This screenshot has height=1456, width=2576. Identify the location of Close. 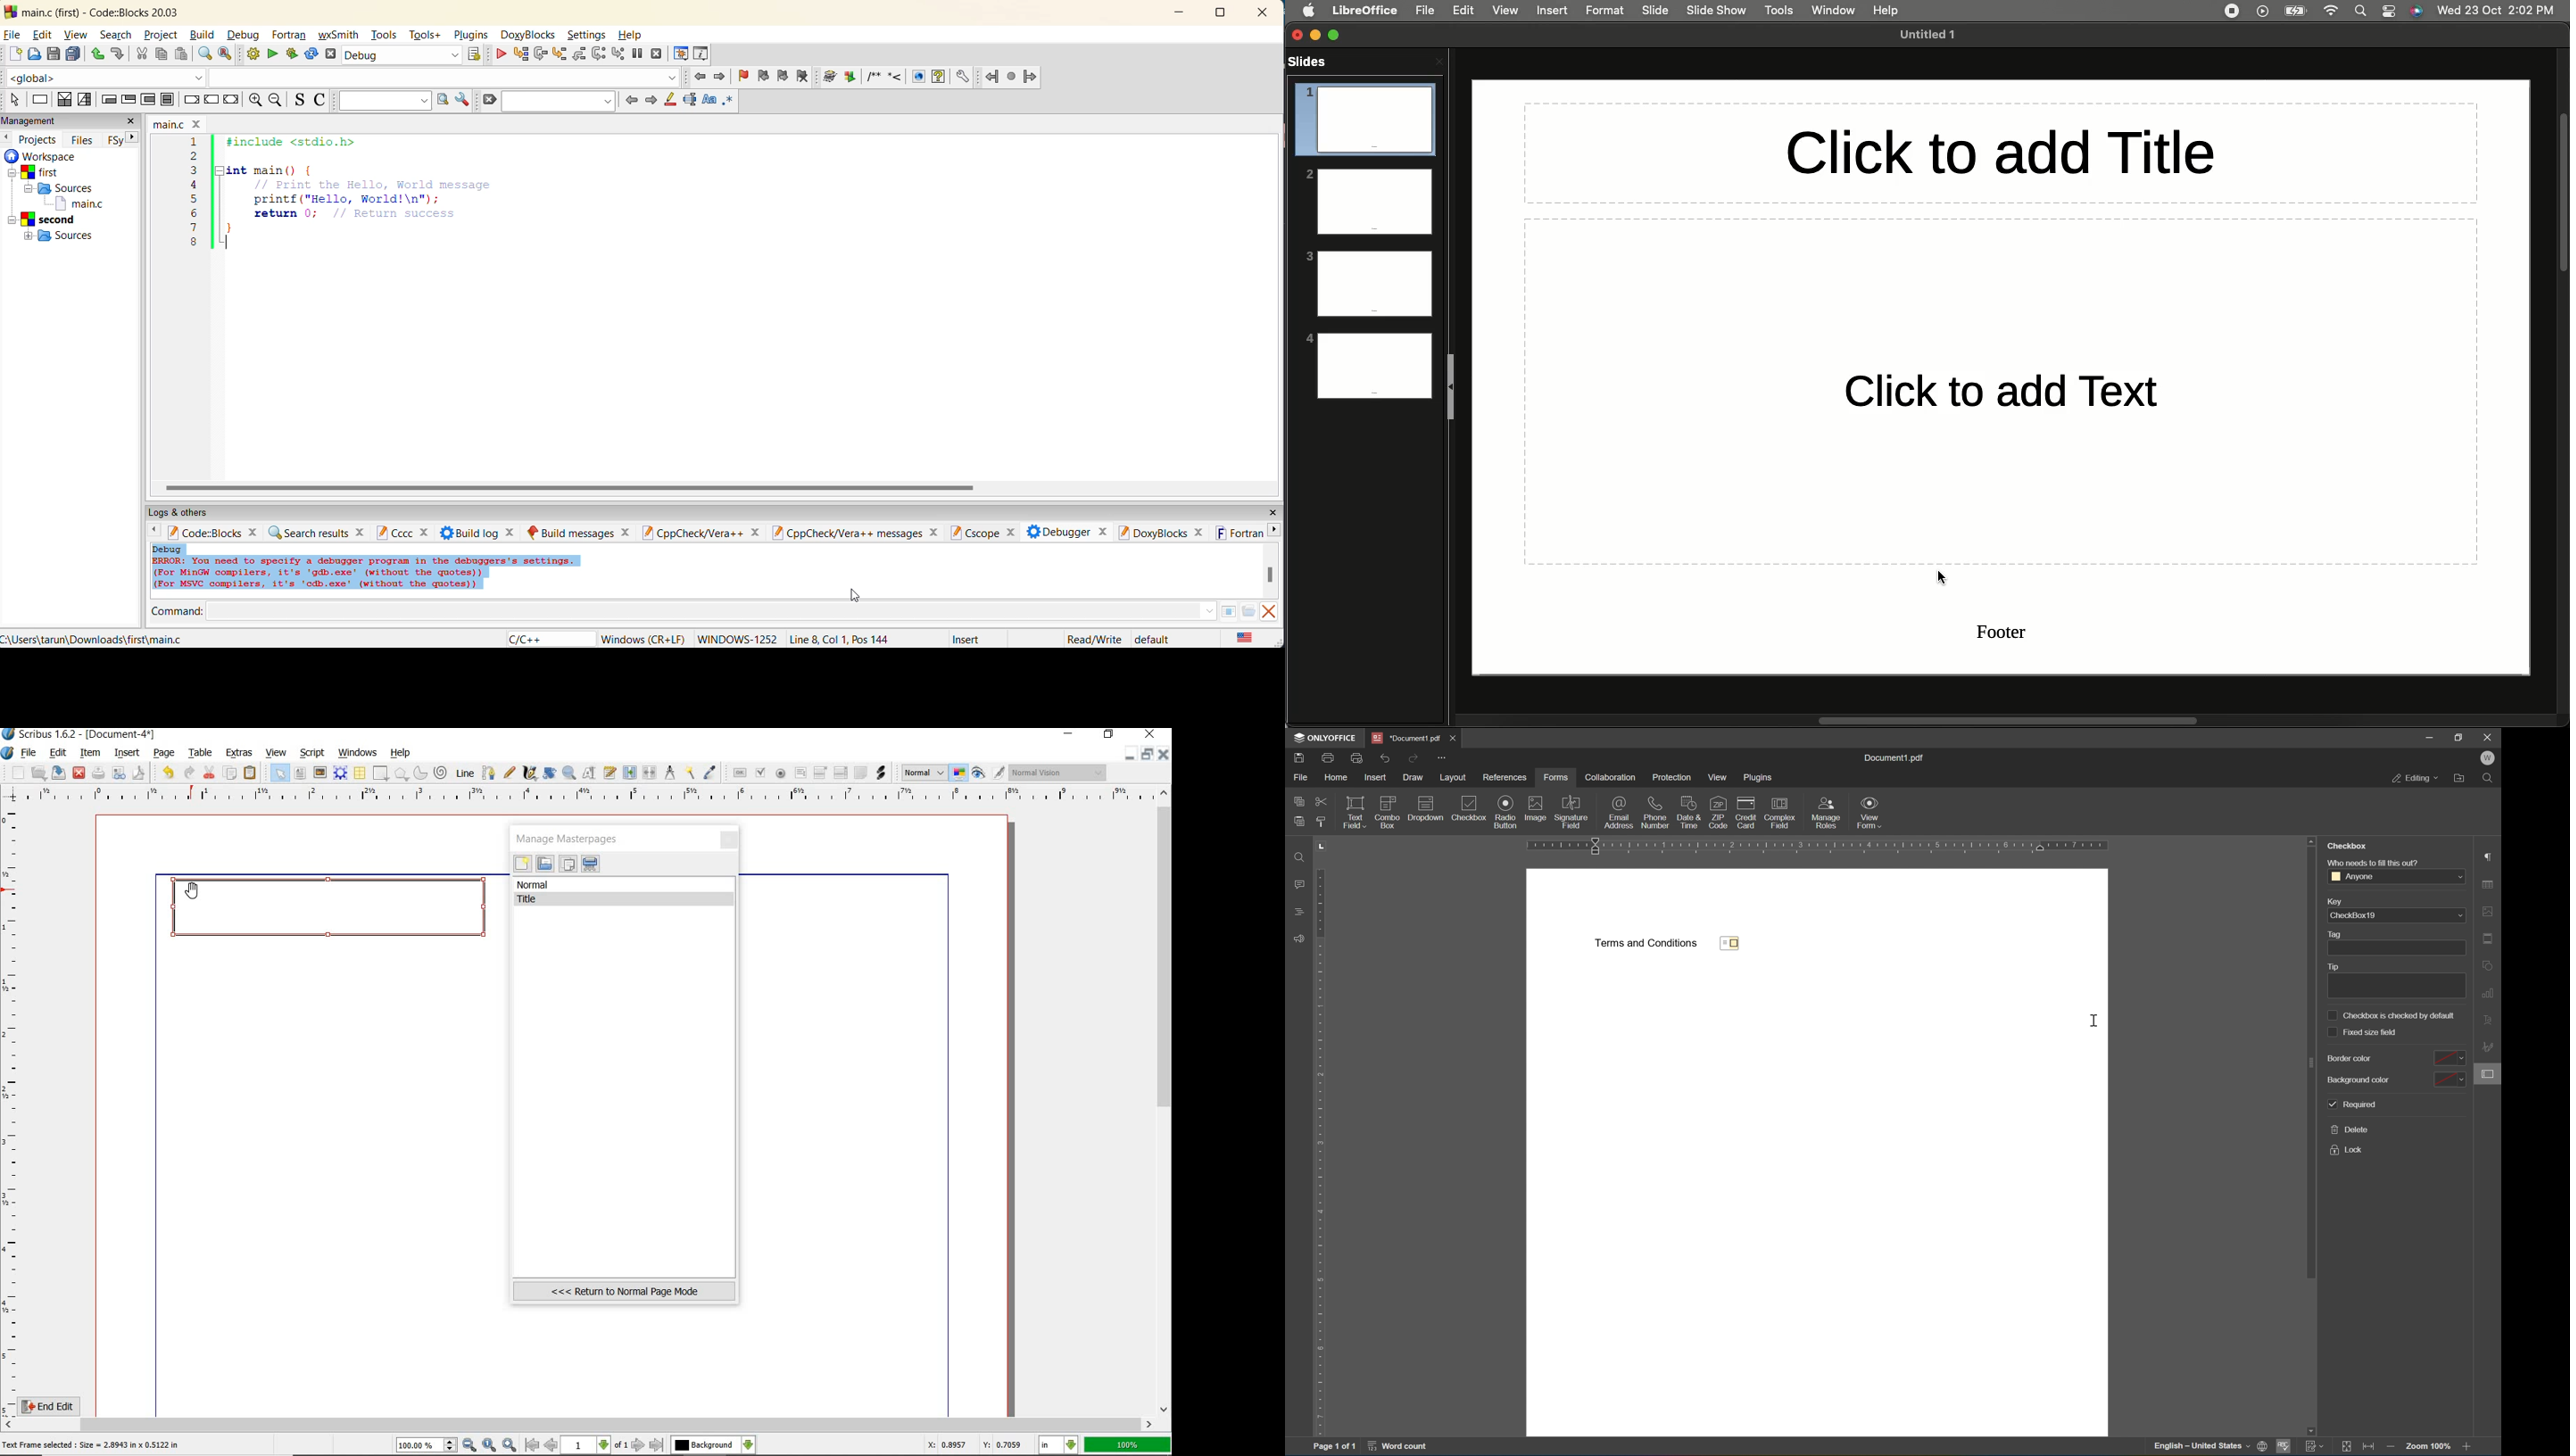
(1297, 35).